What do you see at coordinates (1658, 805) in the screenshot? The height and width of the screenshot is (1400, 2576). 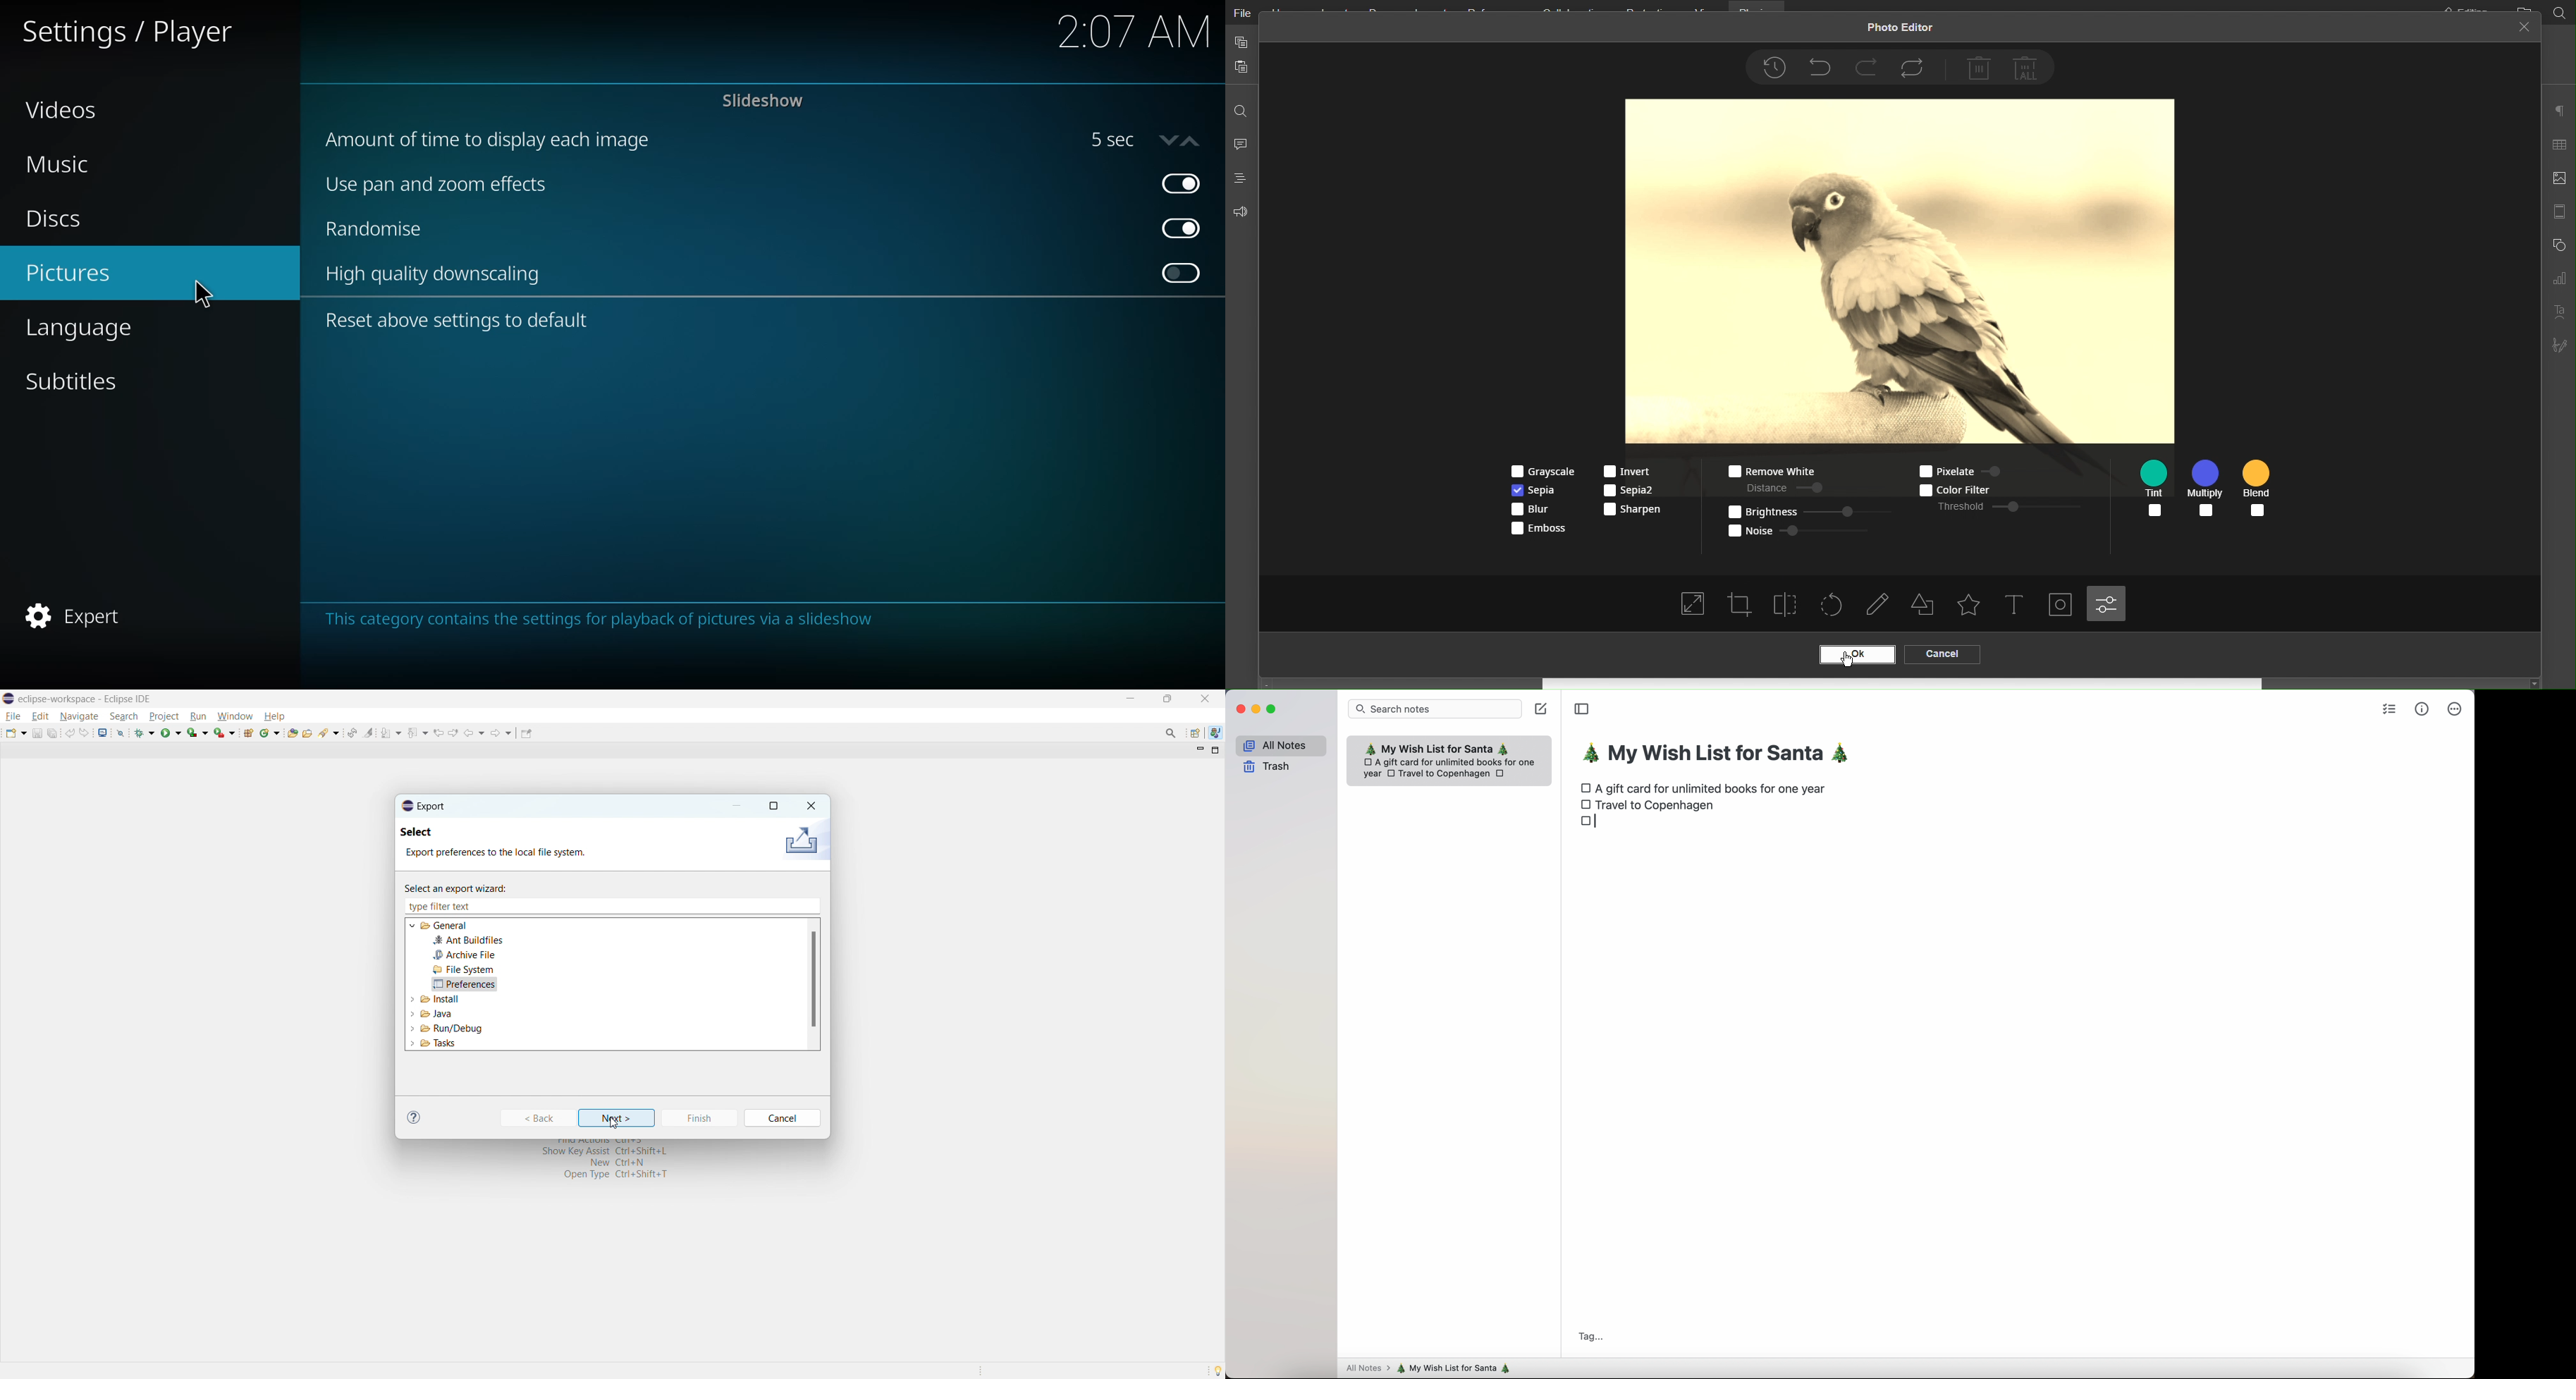 I see `Travel to Copenhagen` at bounding box center [1658, 805].